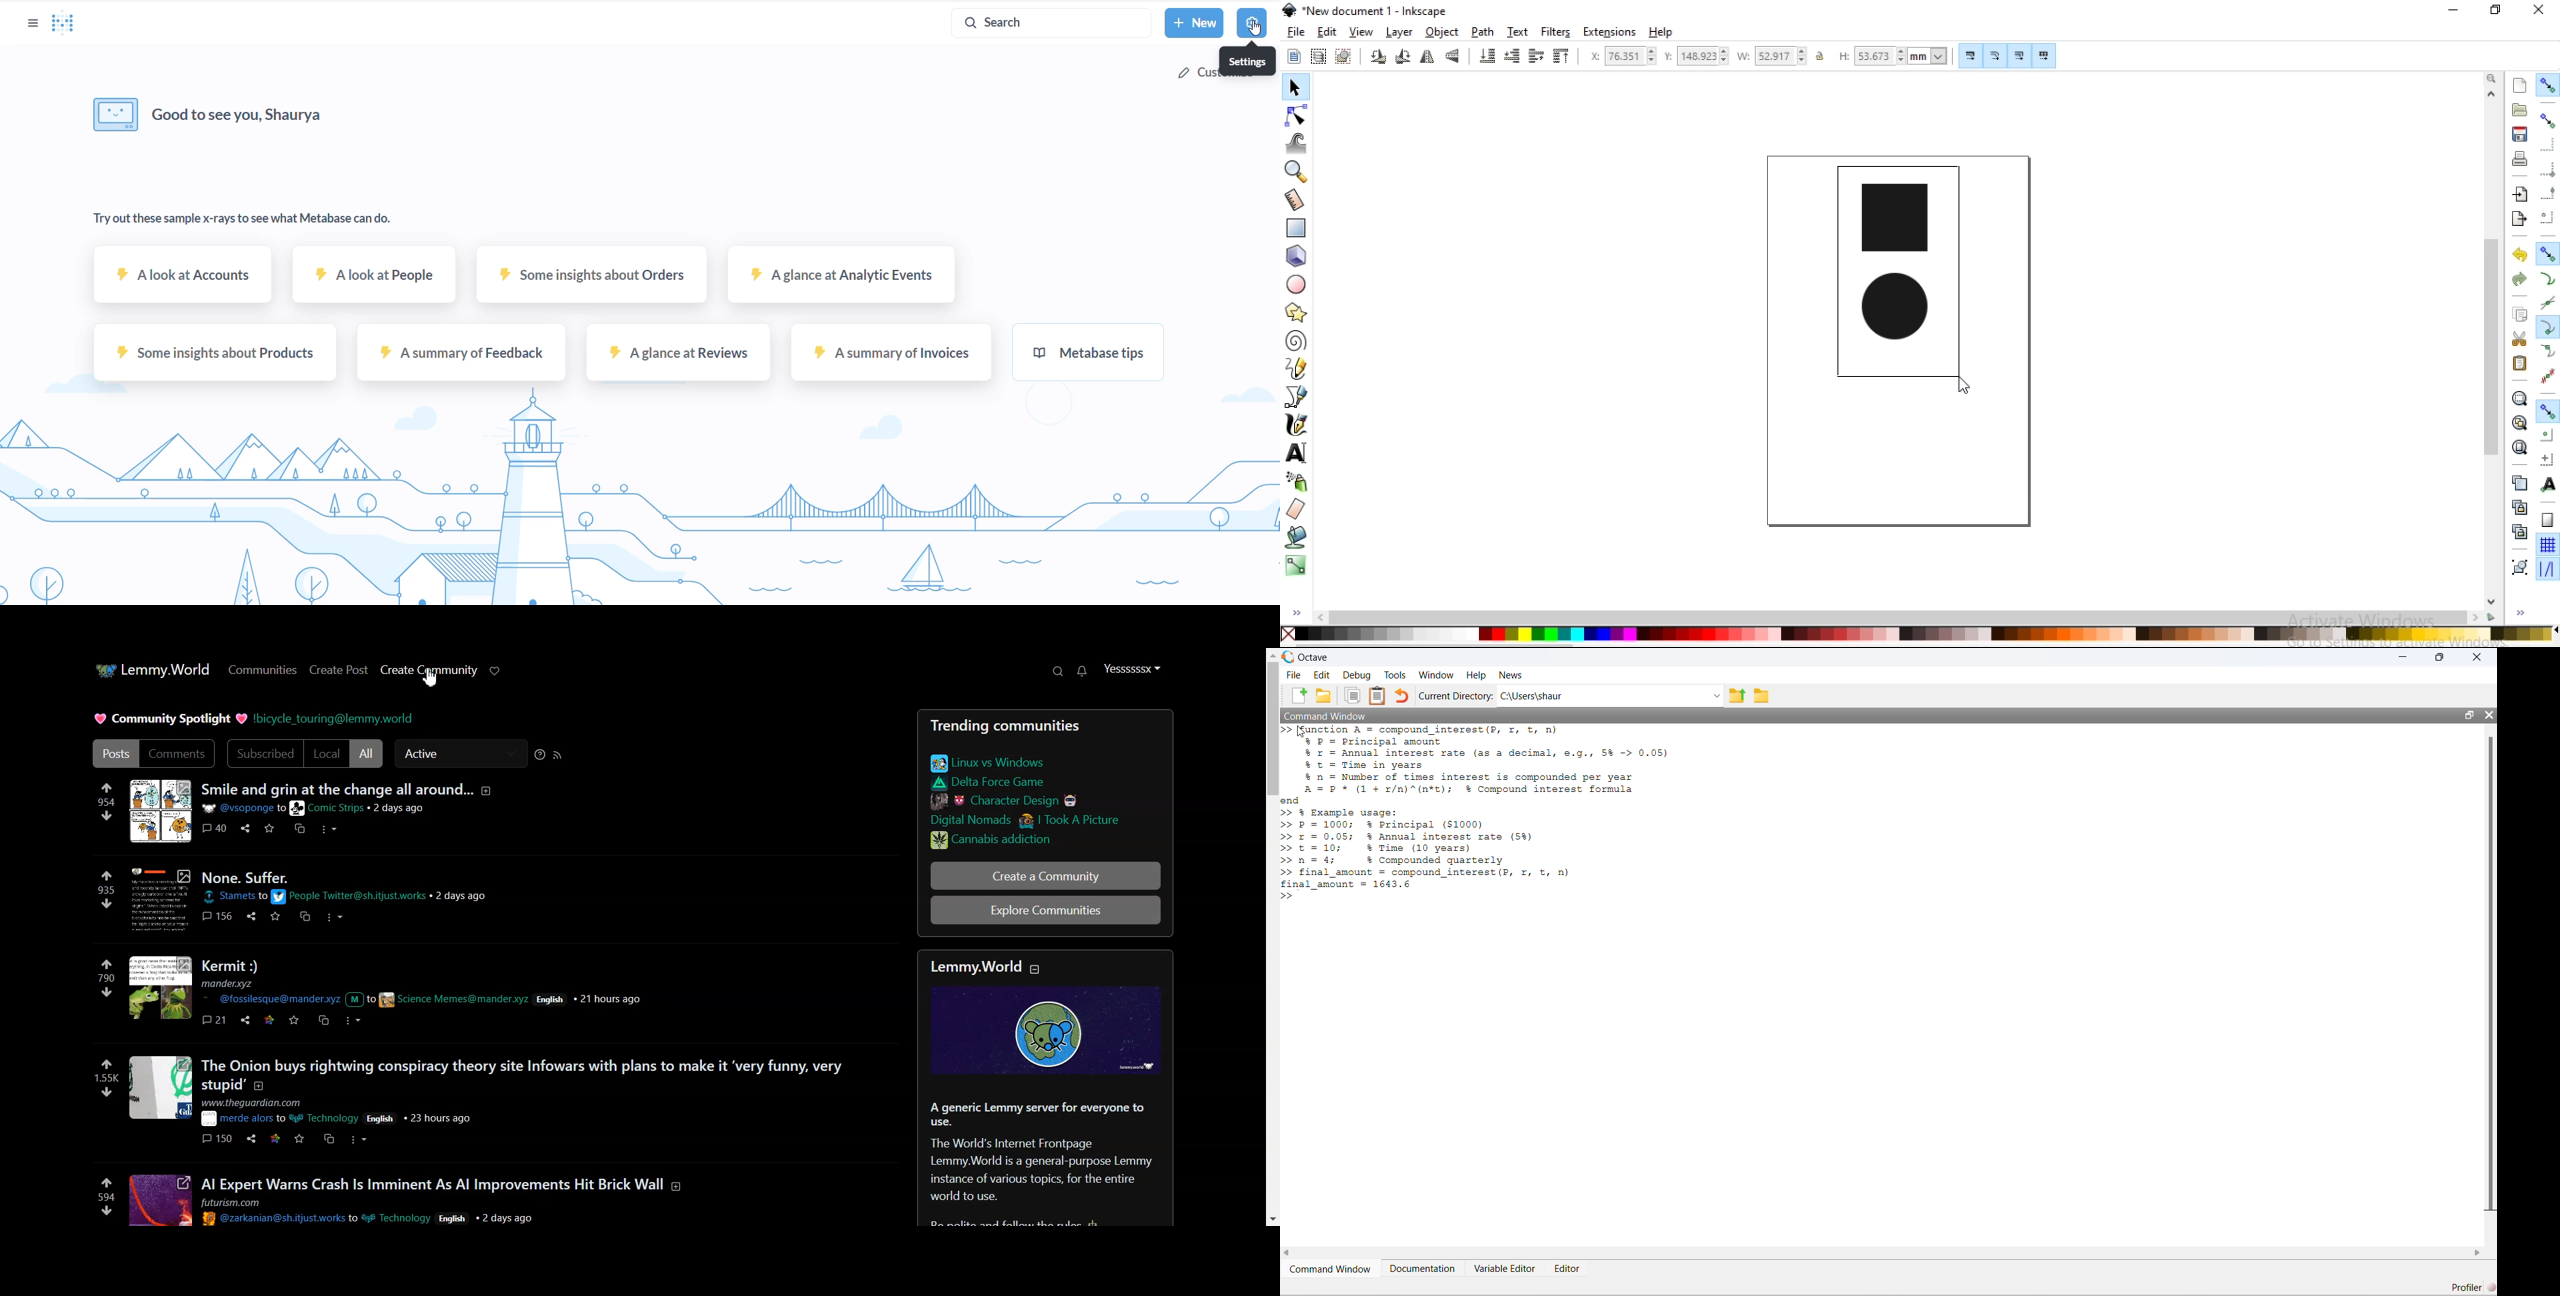 The height and width of the screenshot is (1316, 2576). What do you see at coordinates (1346, 57) in the screenshot?
I see `deselect any selected objects` at bounding box center [1346, 57].